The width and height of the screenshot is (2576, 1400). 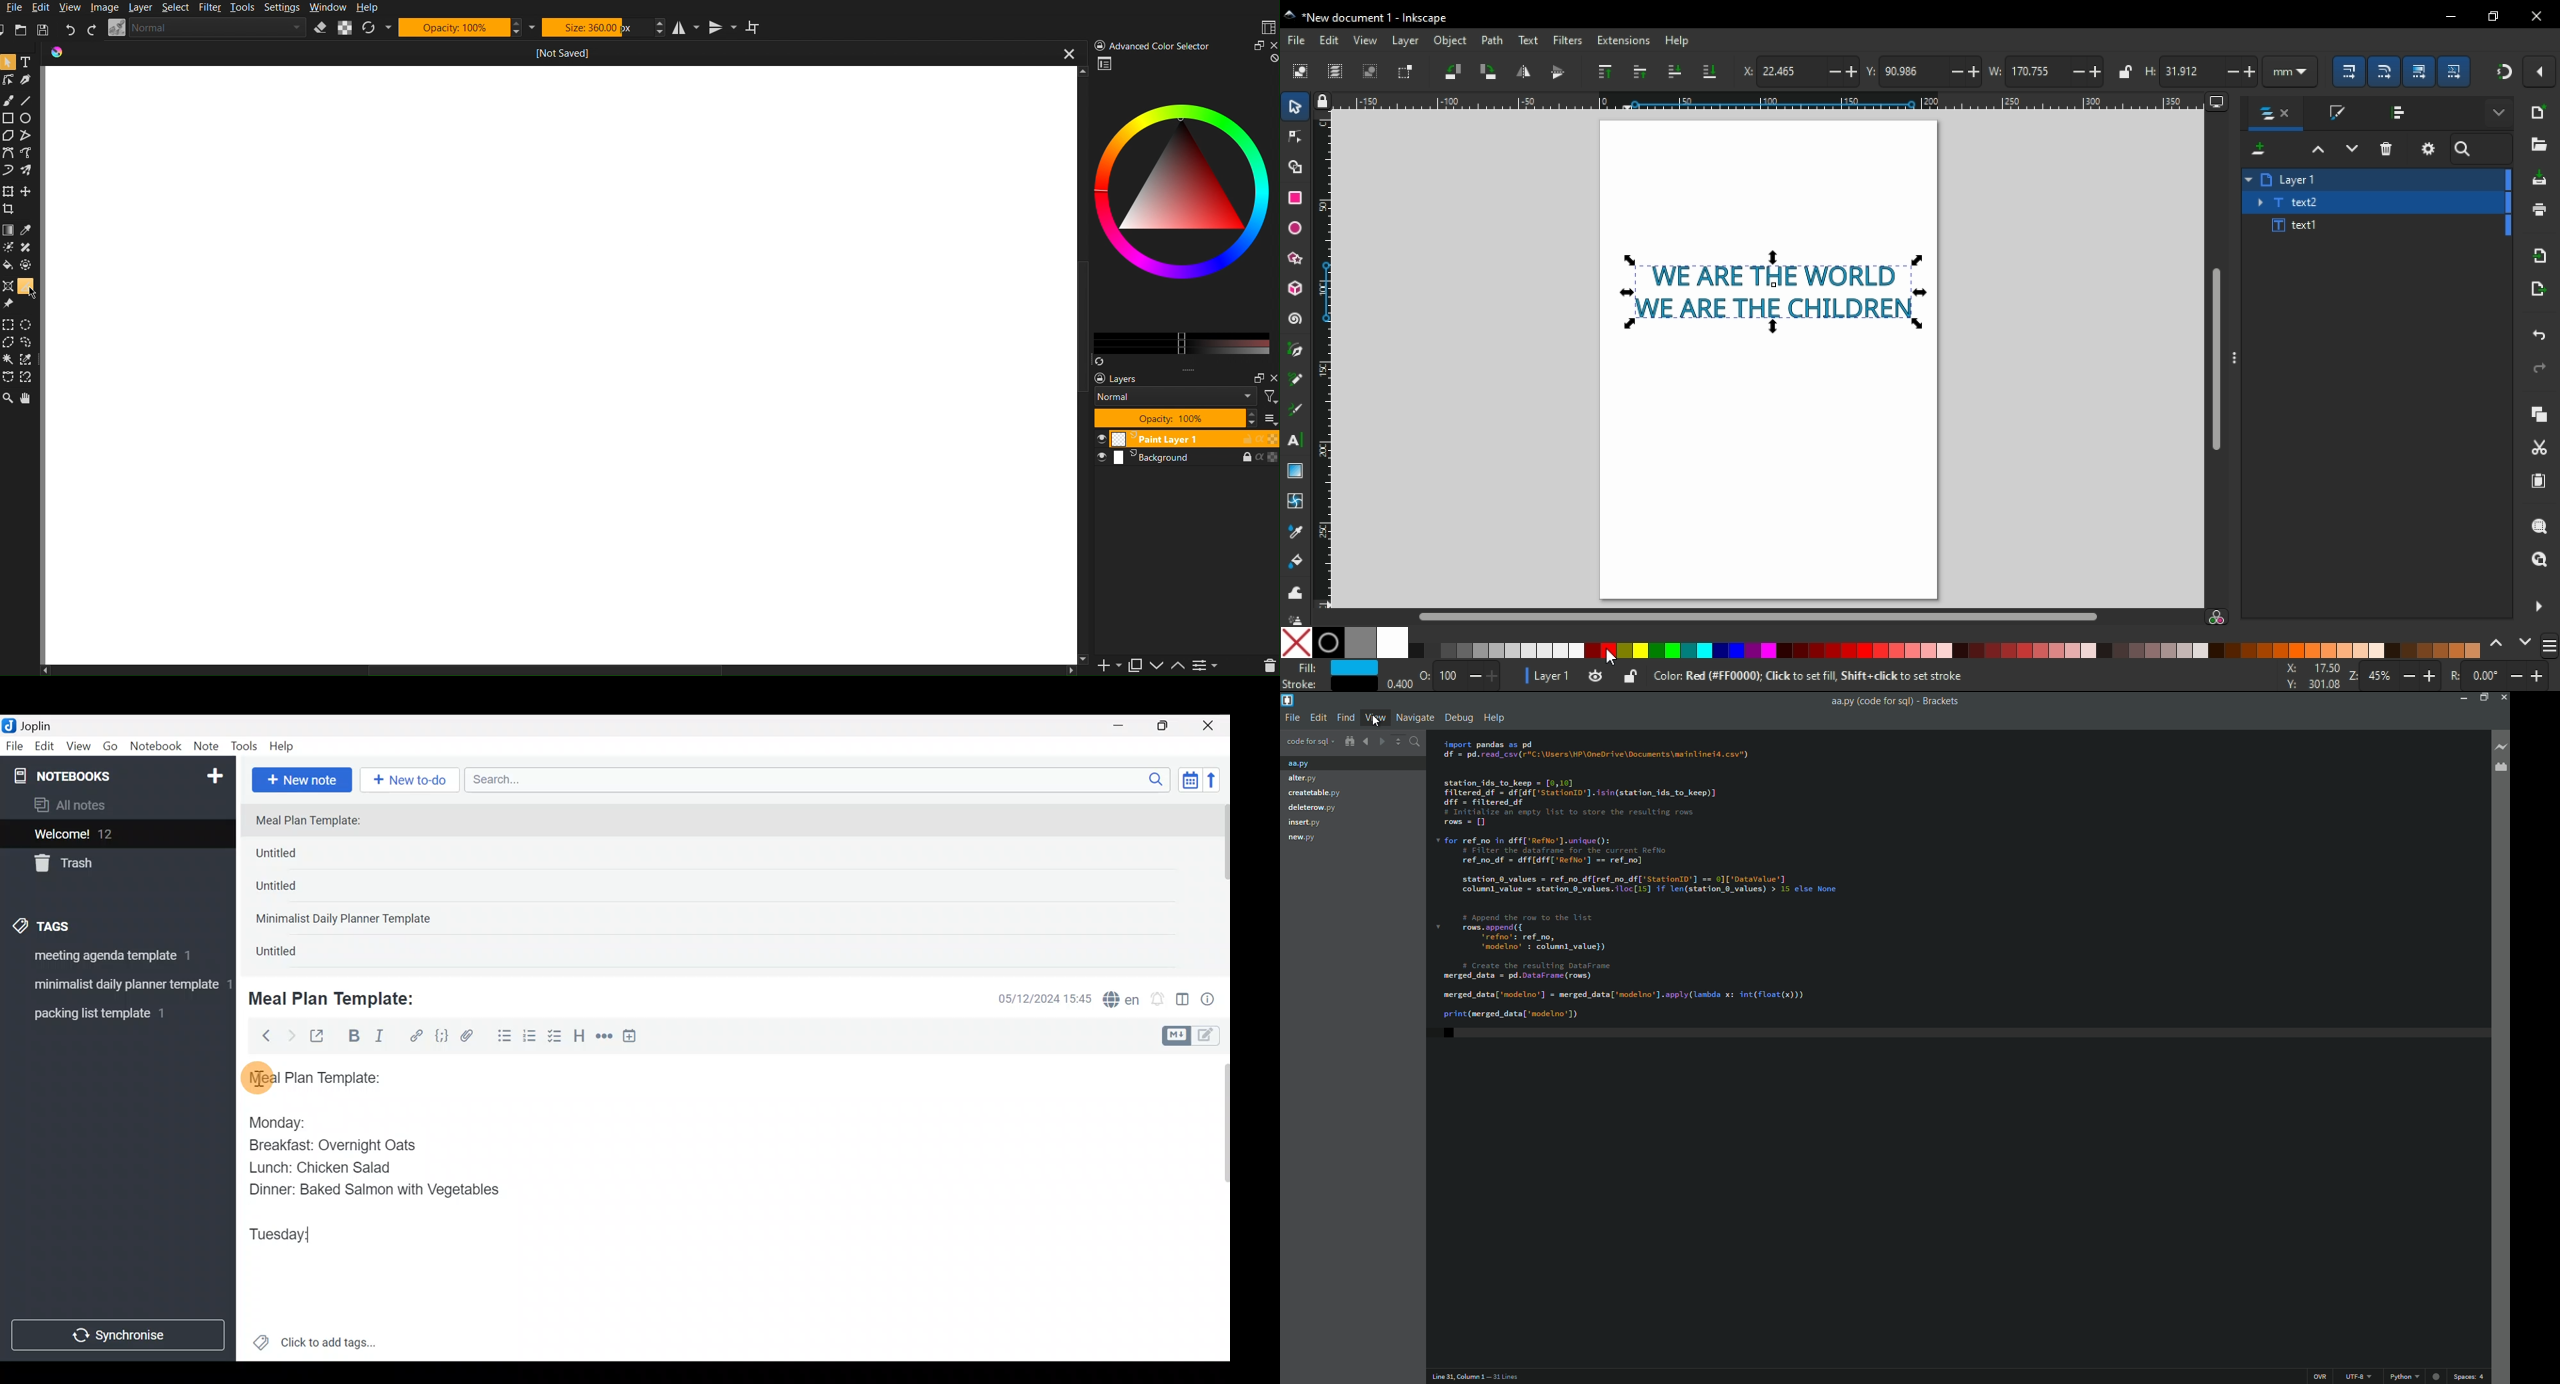 What do you see at coordinates (378, 1039) in the screenshot?
I see `Italic` at bounding box center [378, 1039].